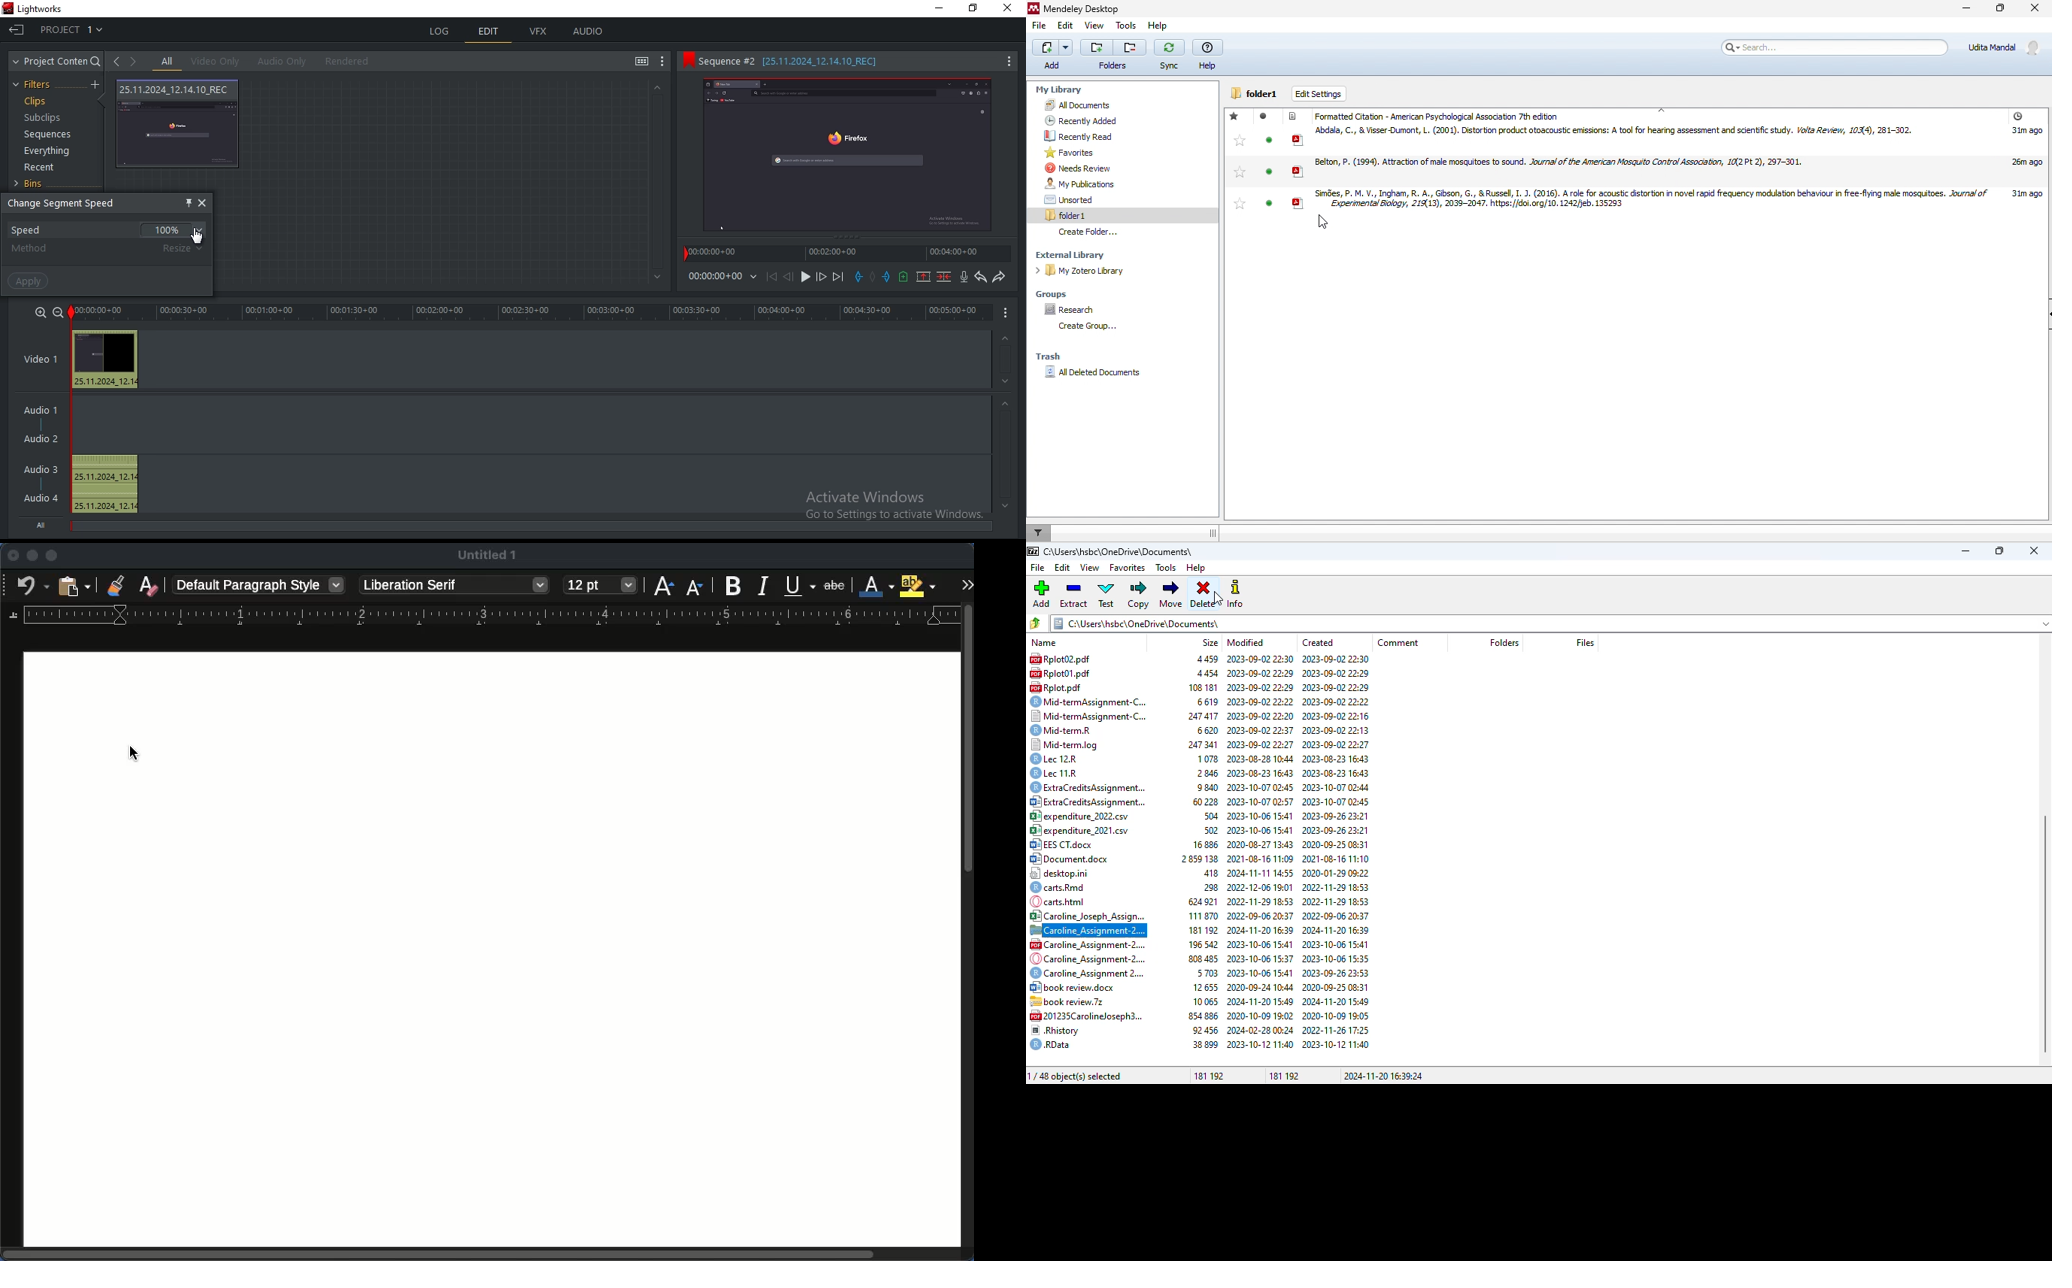 This screenshot has height=1288, width=2072. I want to click on help, so click(1156, 26).